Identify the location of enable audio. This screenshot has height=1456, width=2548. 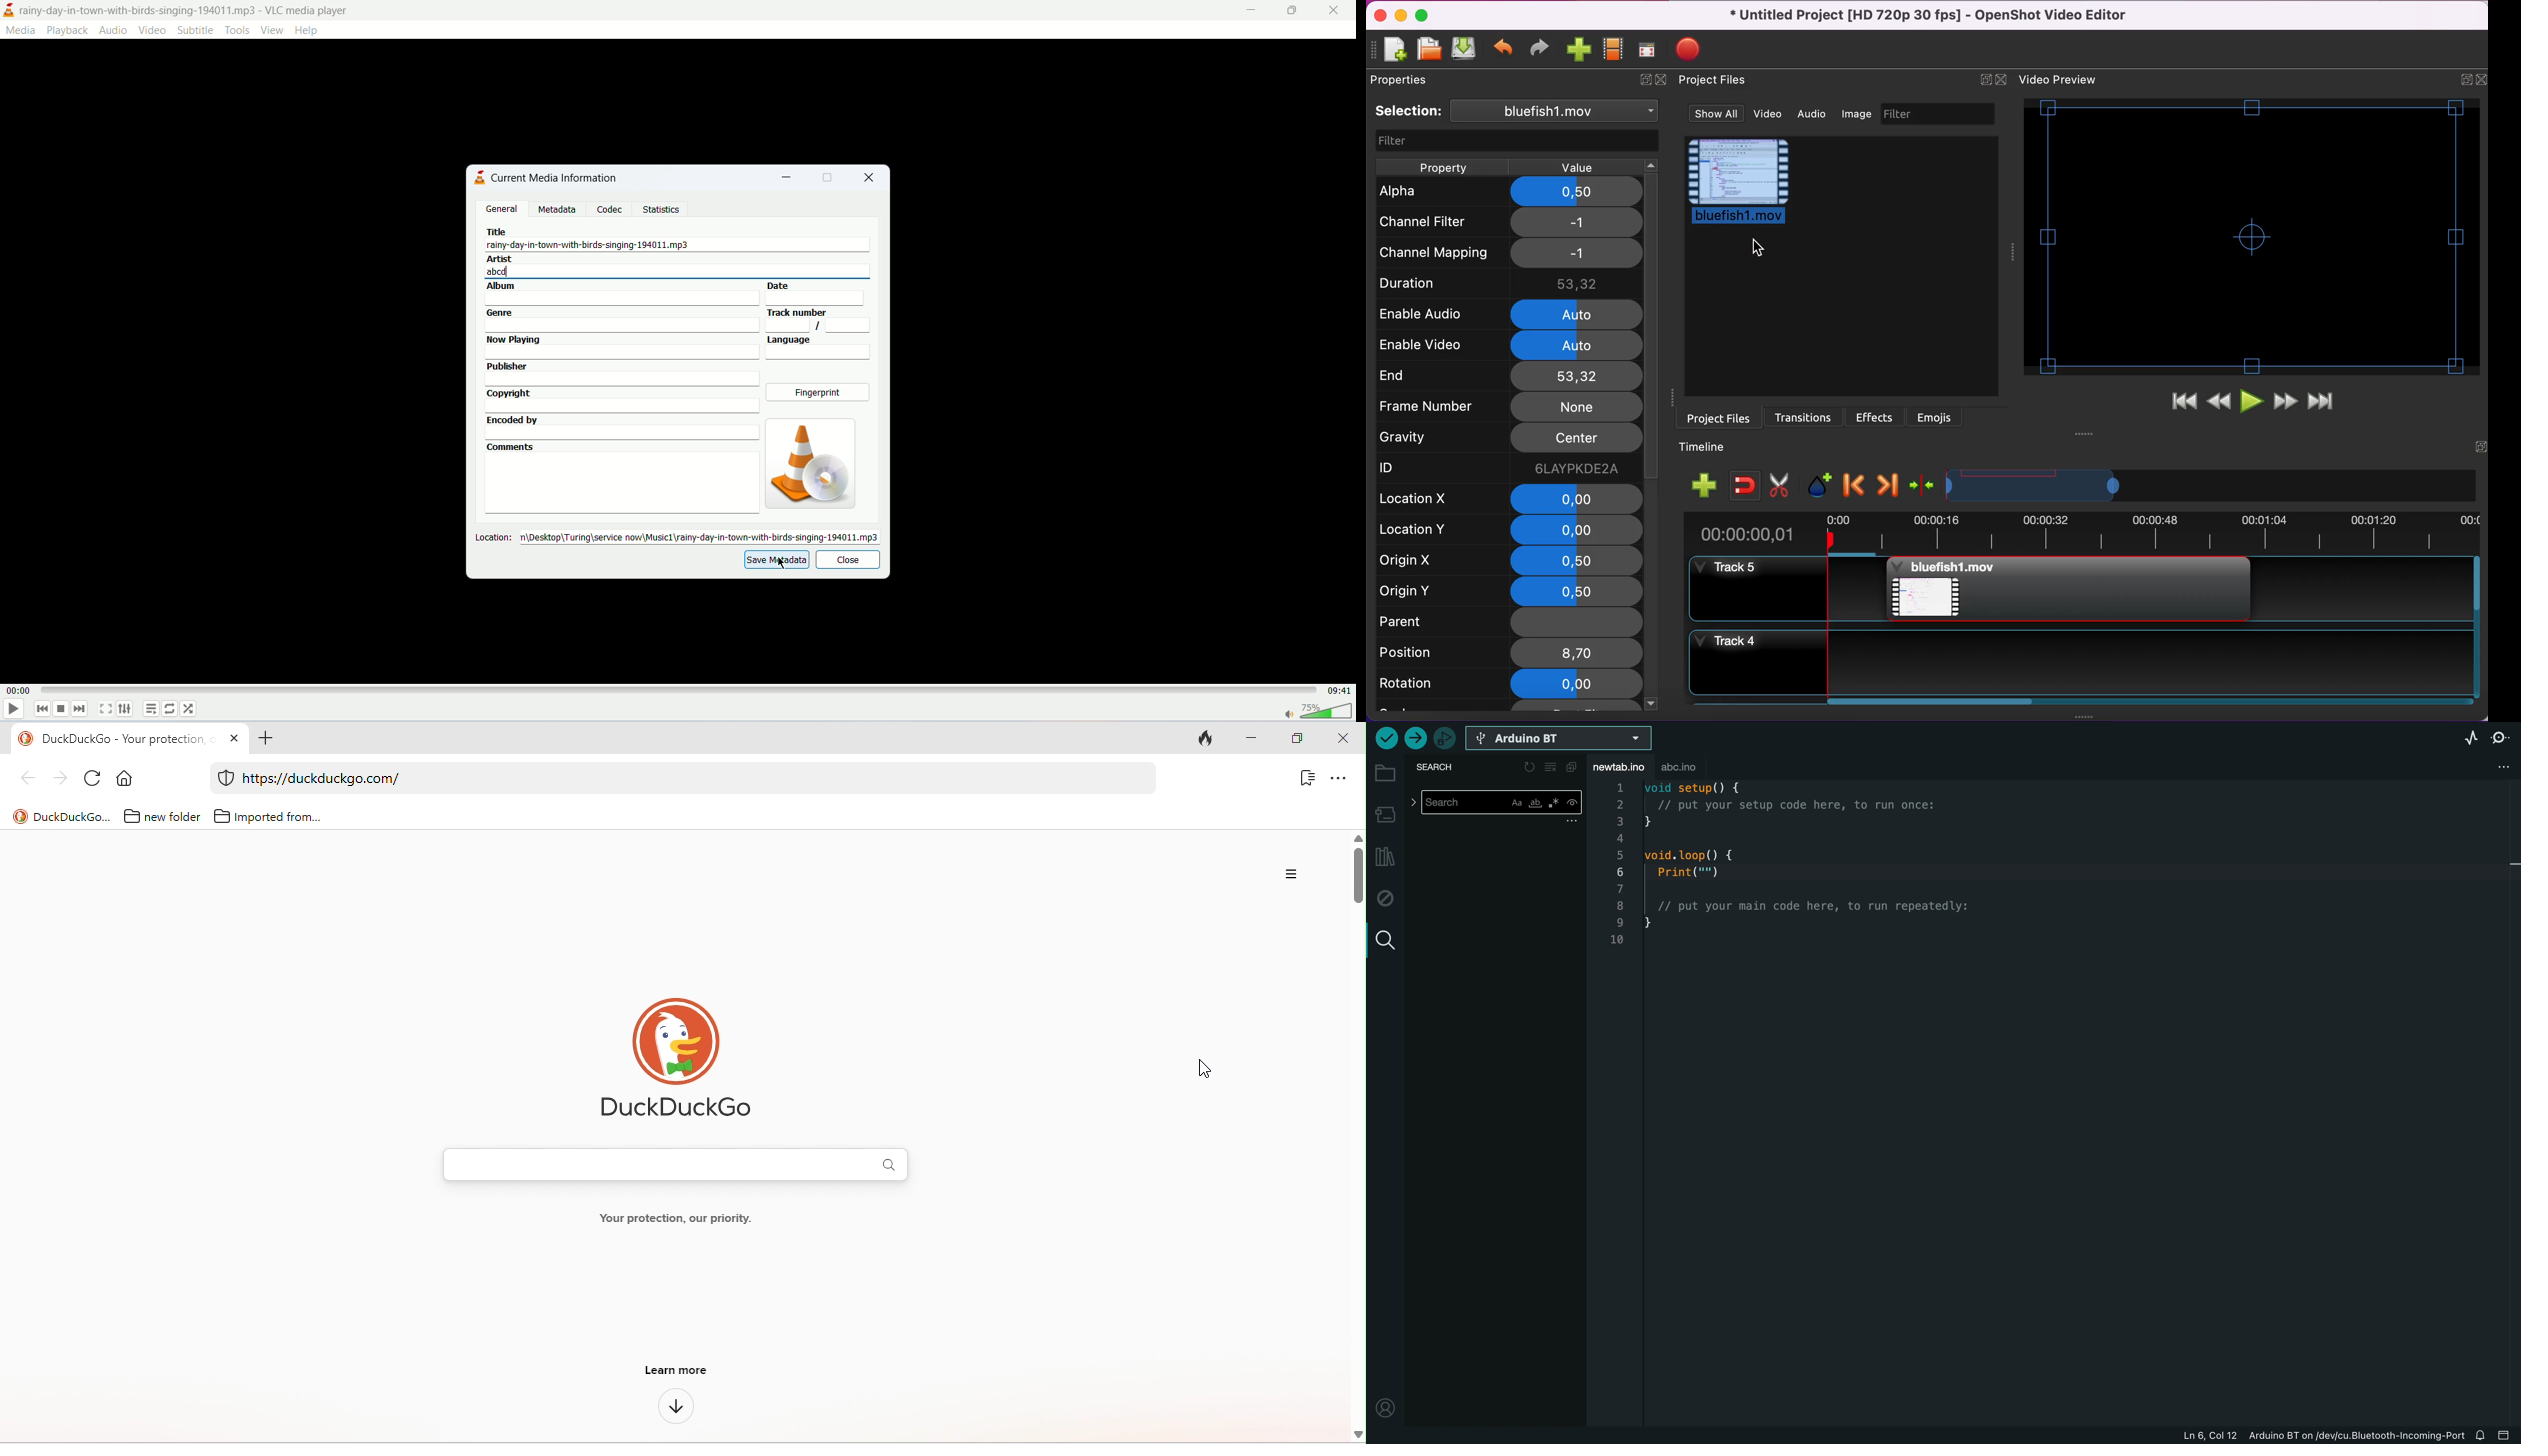
(1442, 313).